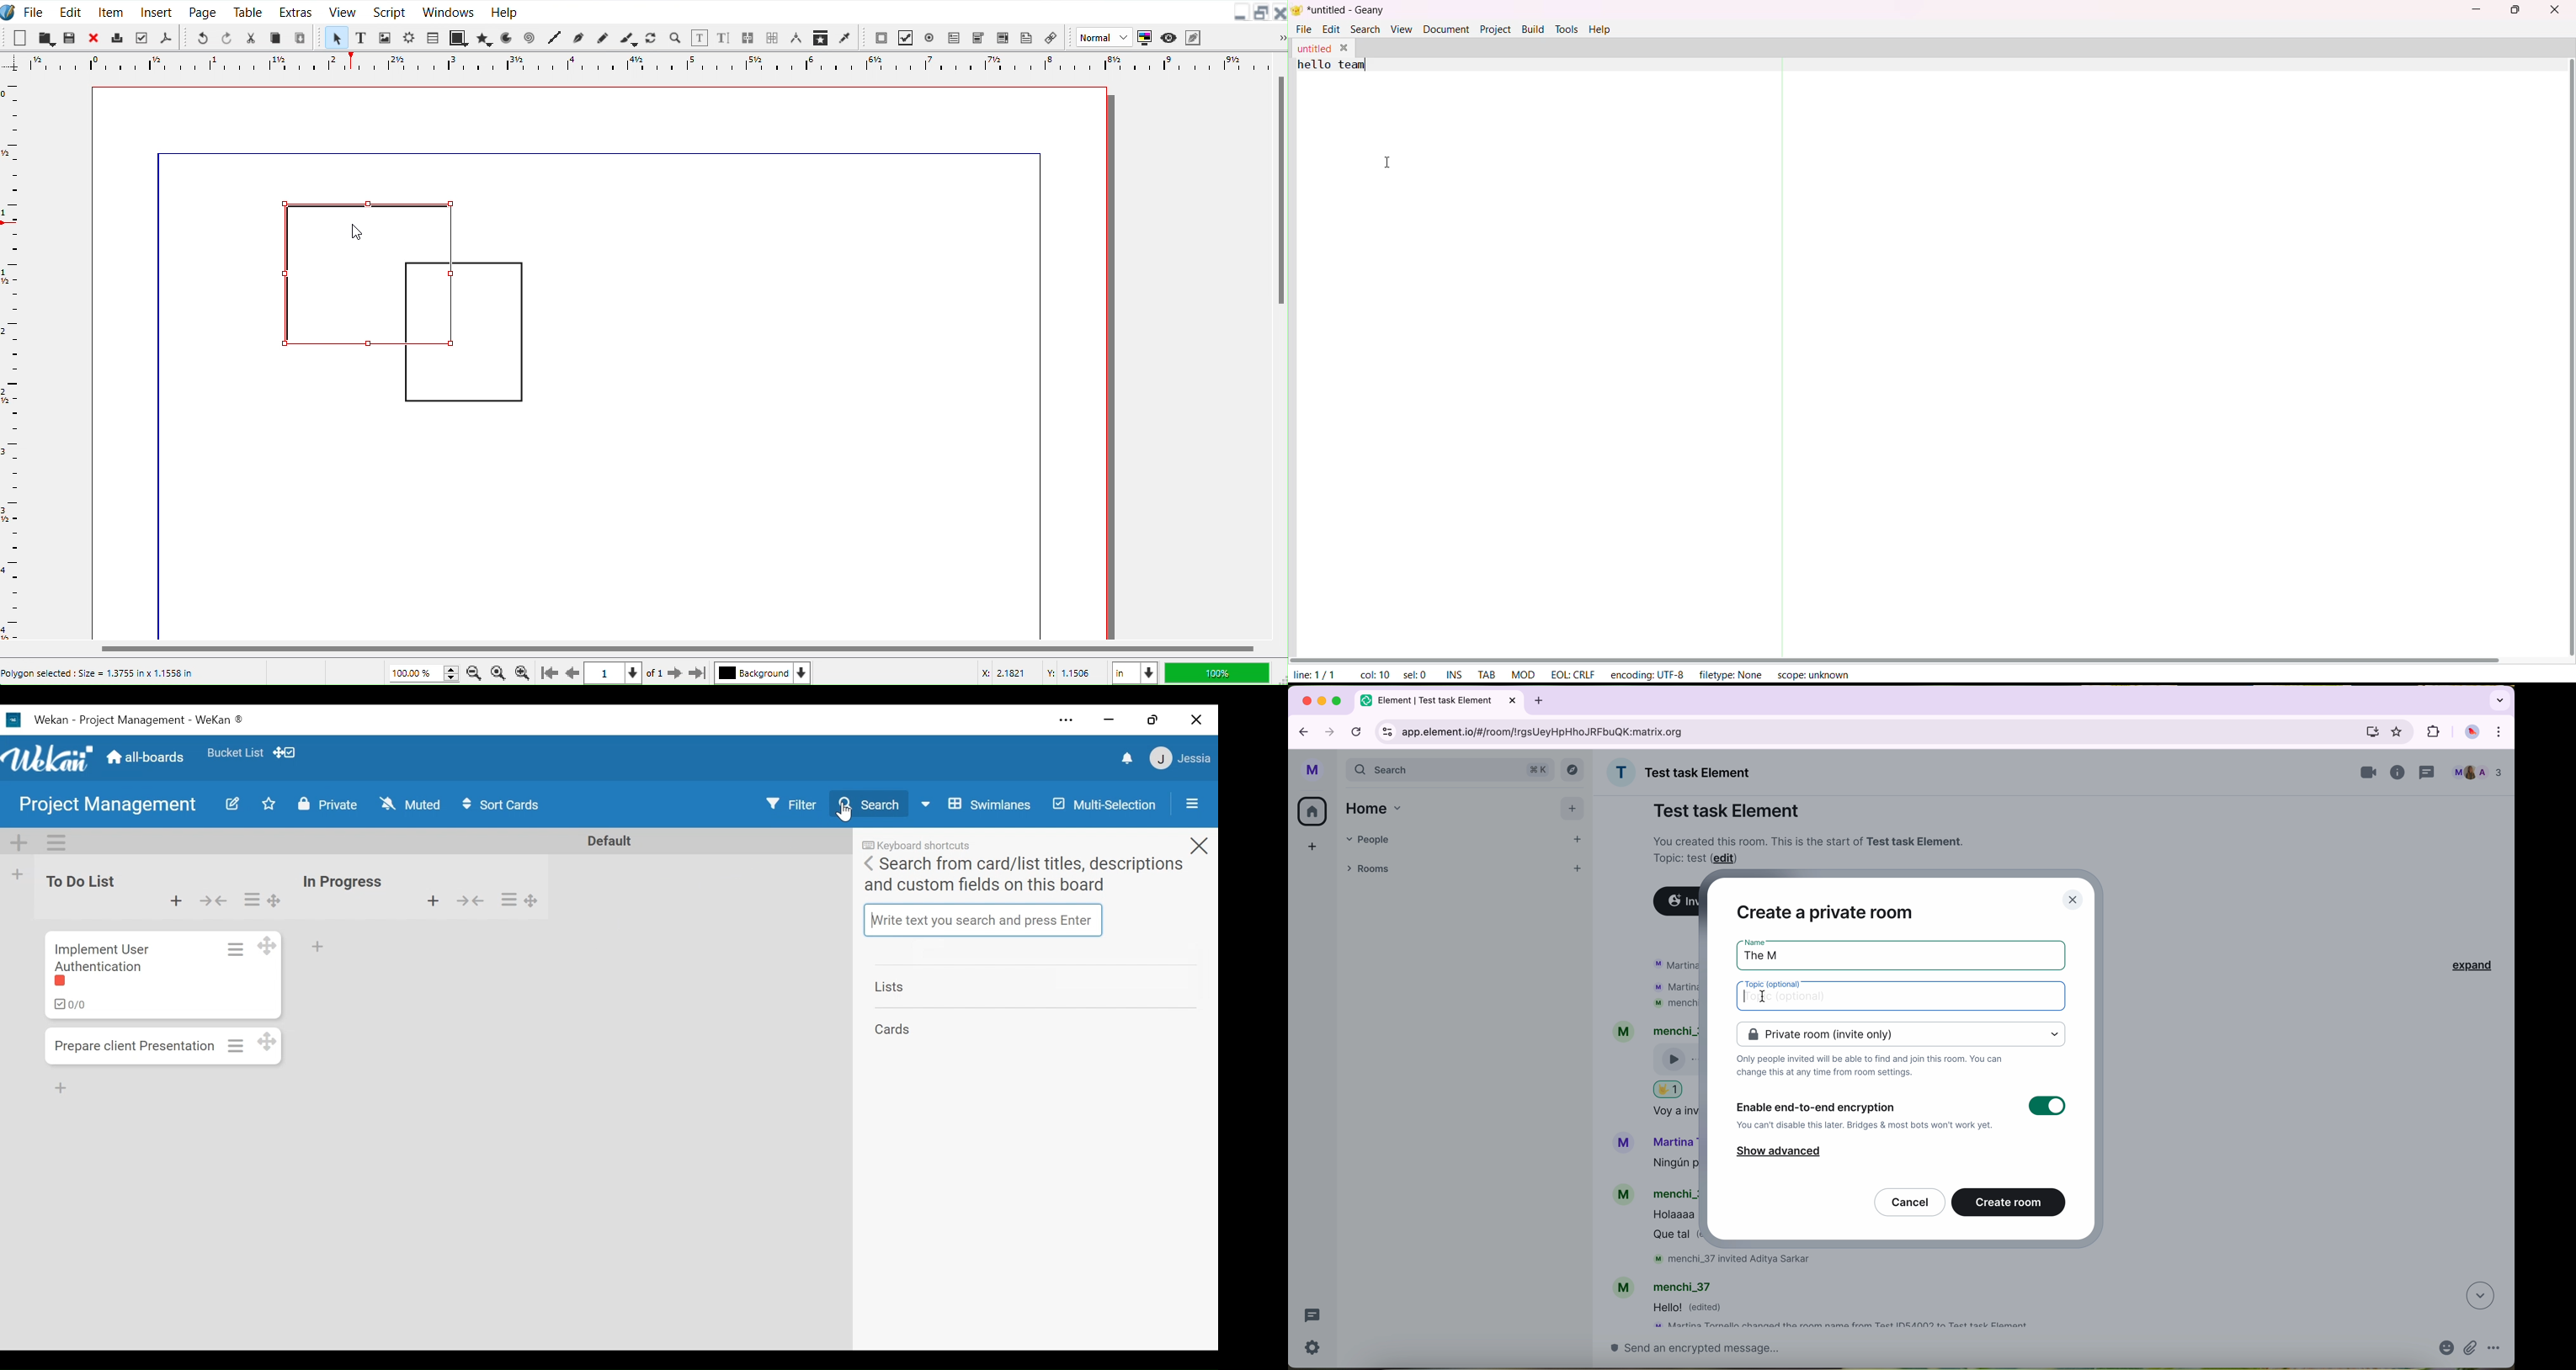 This screenshot has width=2576, height=1372. What do you see at coordinates (1451, 771) in the screenshot?
I see `search bar` at bounding box center [1451, 771].